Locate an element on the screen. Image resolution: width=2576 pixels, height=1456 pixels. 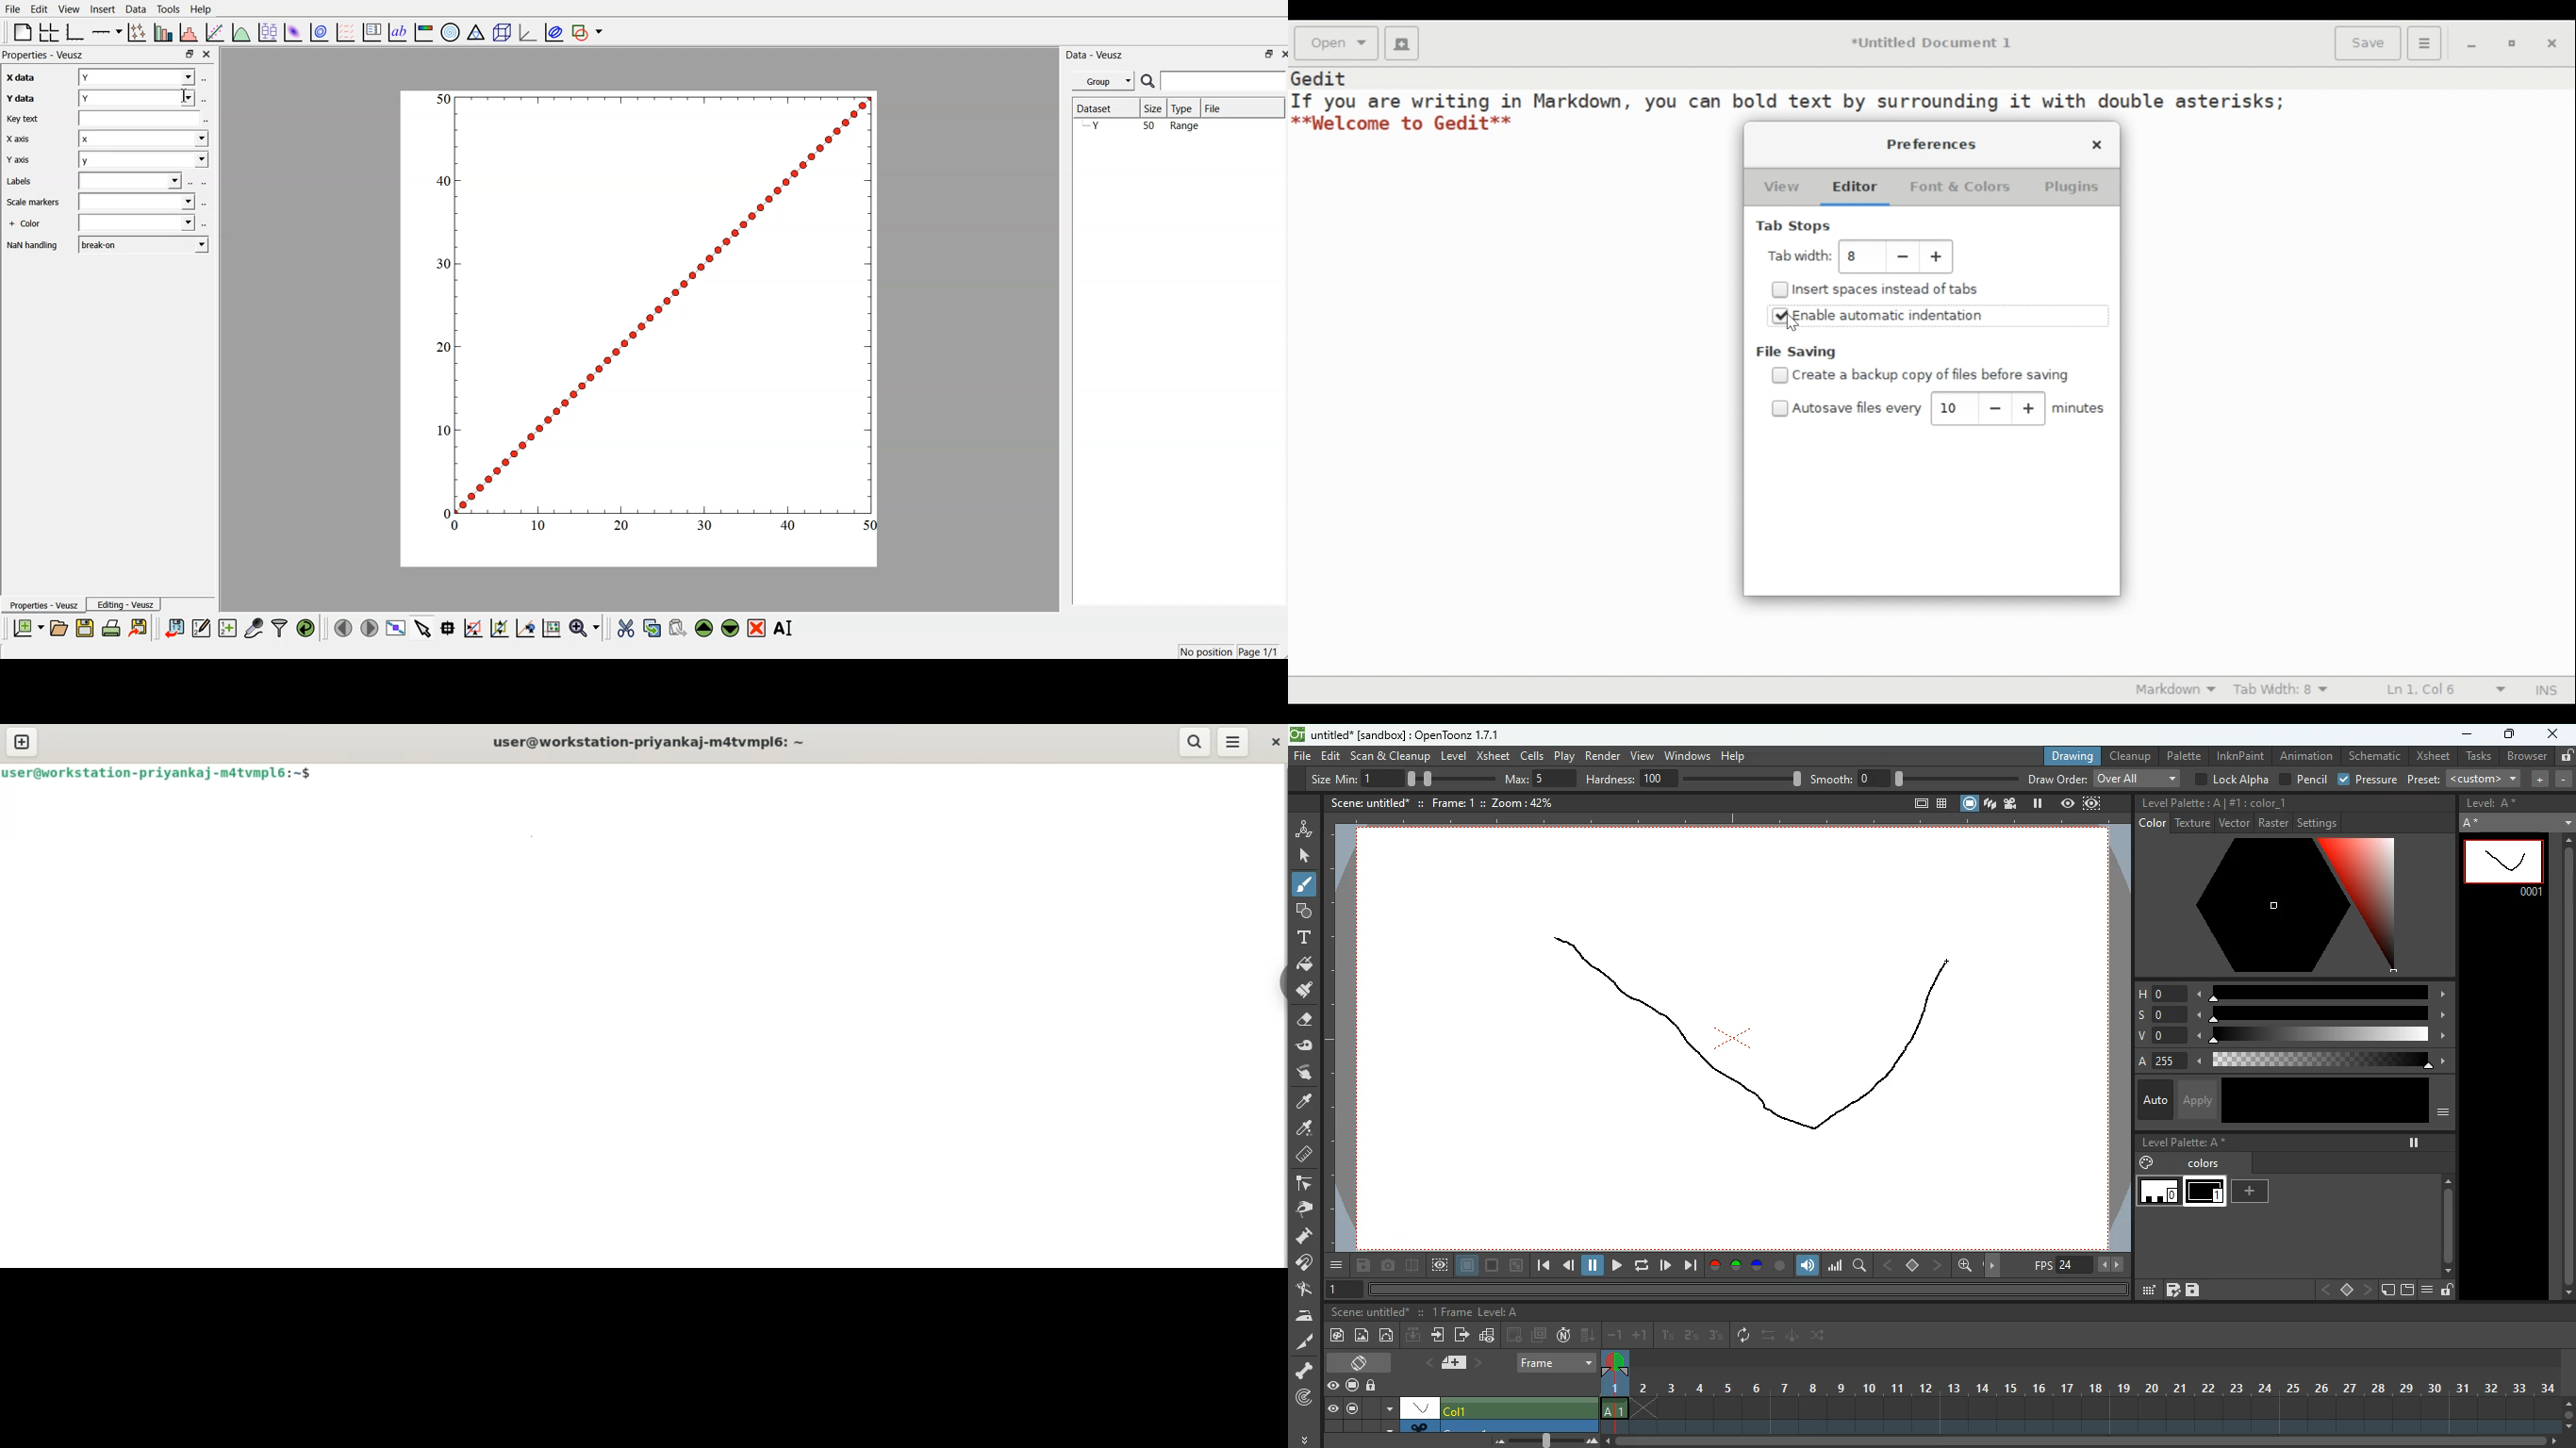
frame is located at coordinates (1558, 1362).